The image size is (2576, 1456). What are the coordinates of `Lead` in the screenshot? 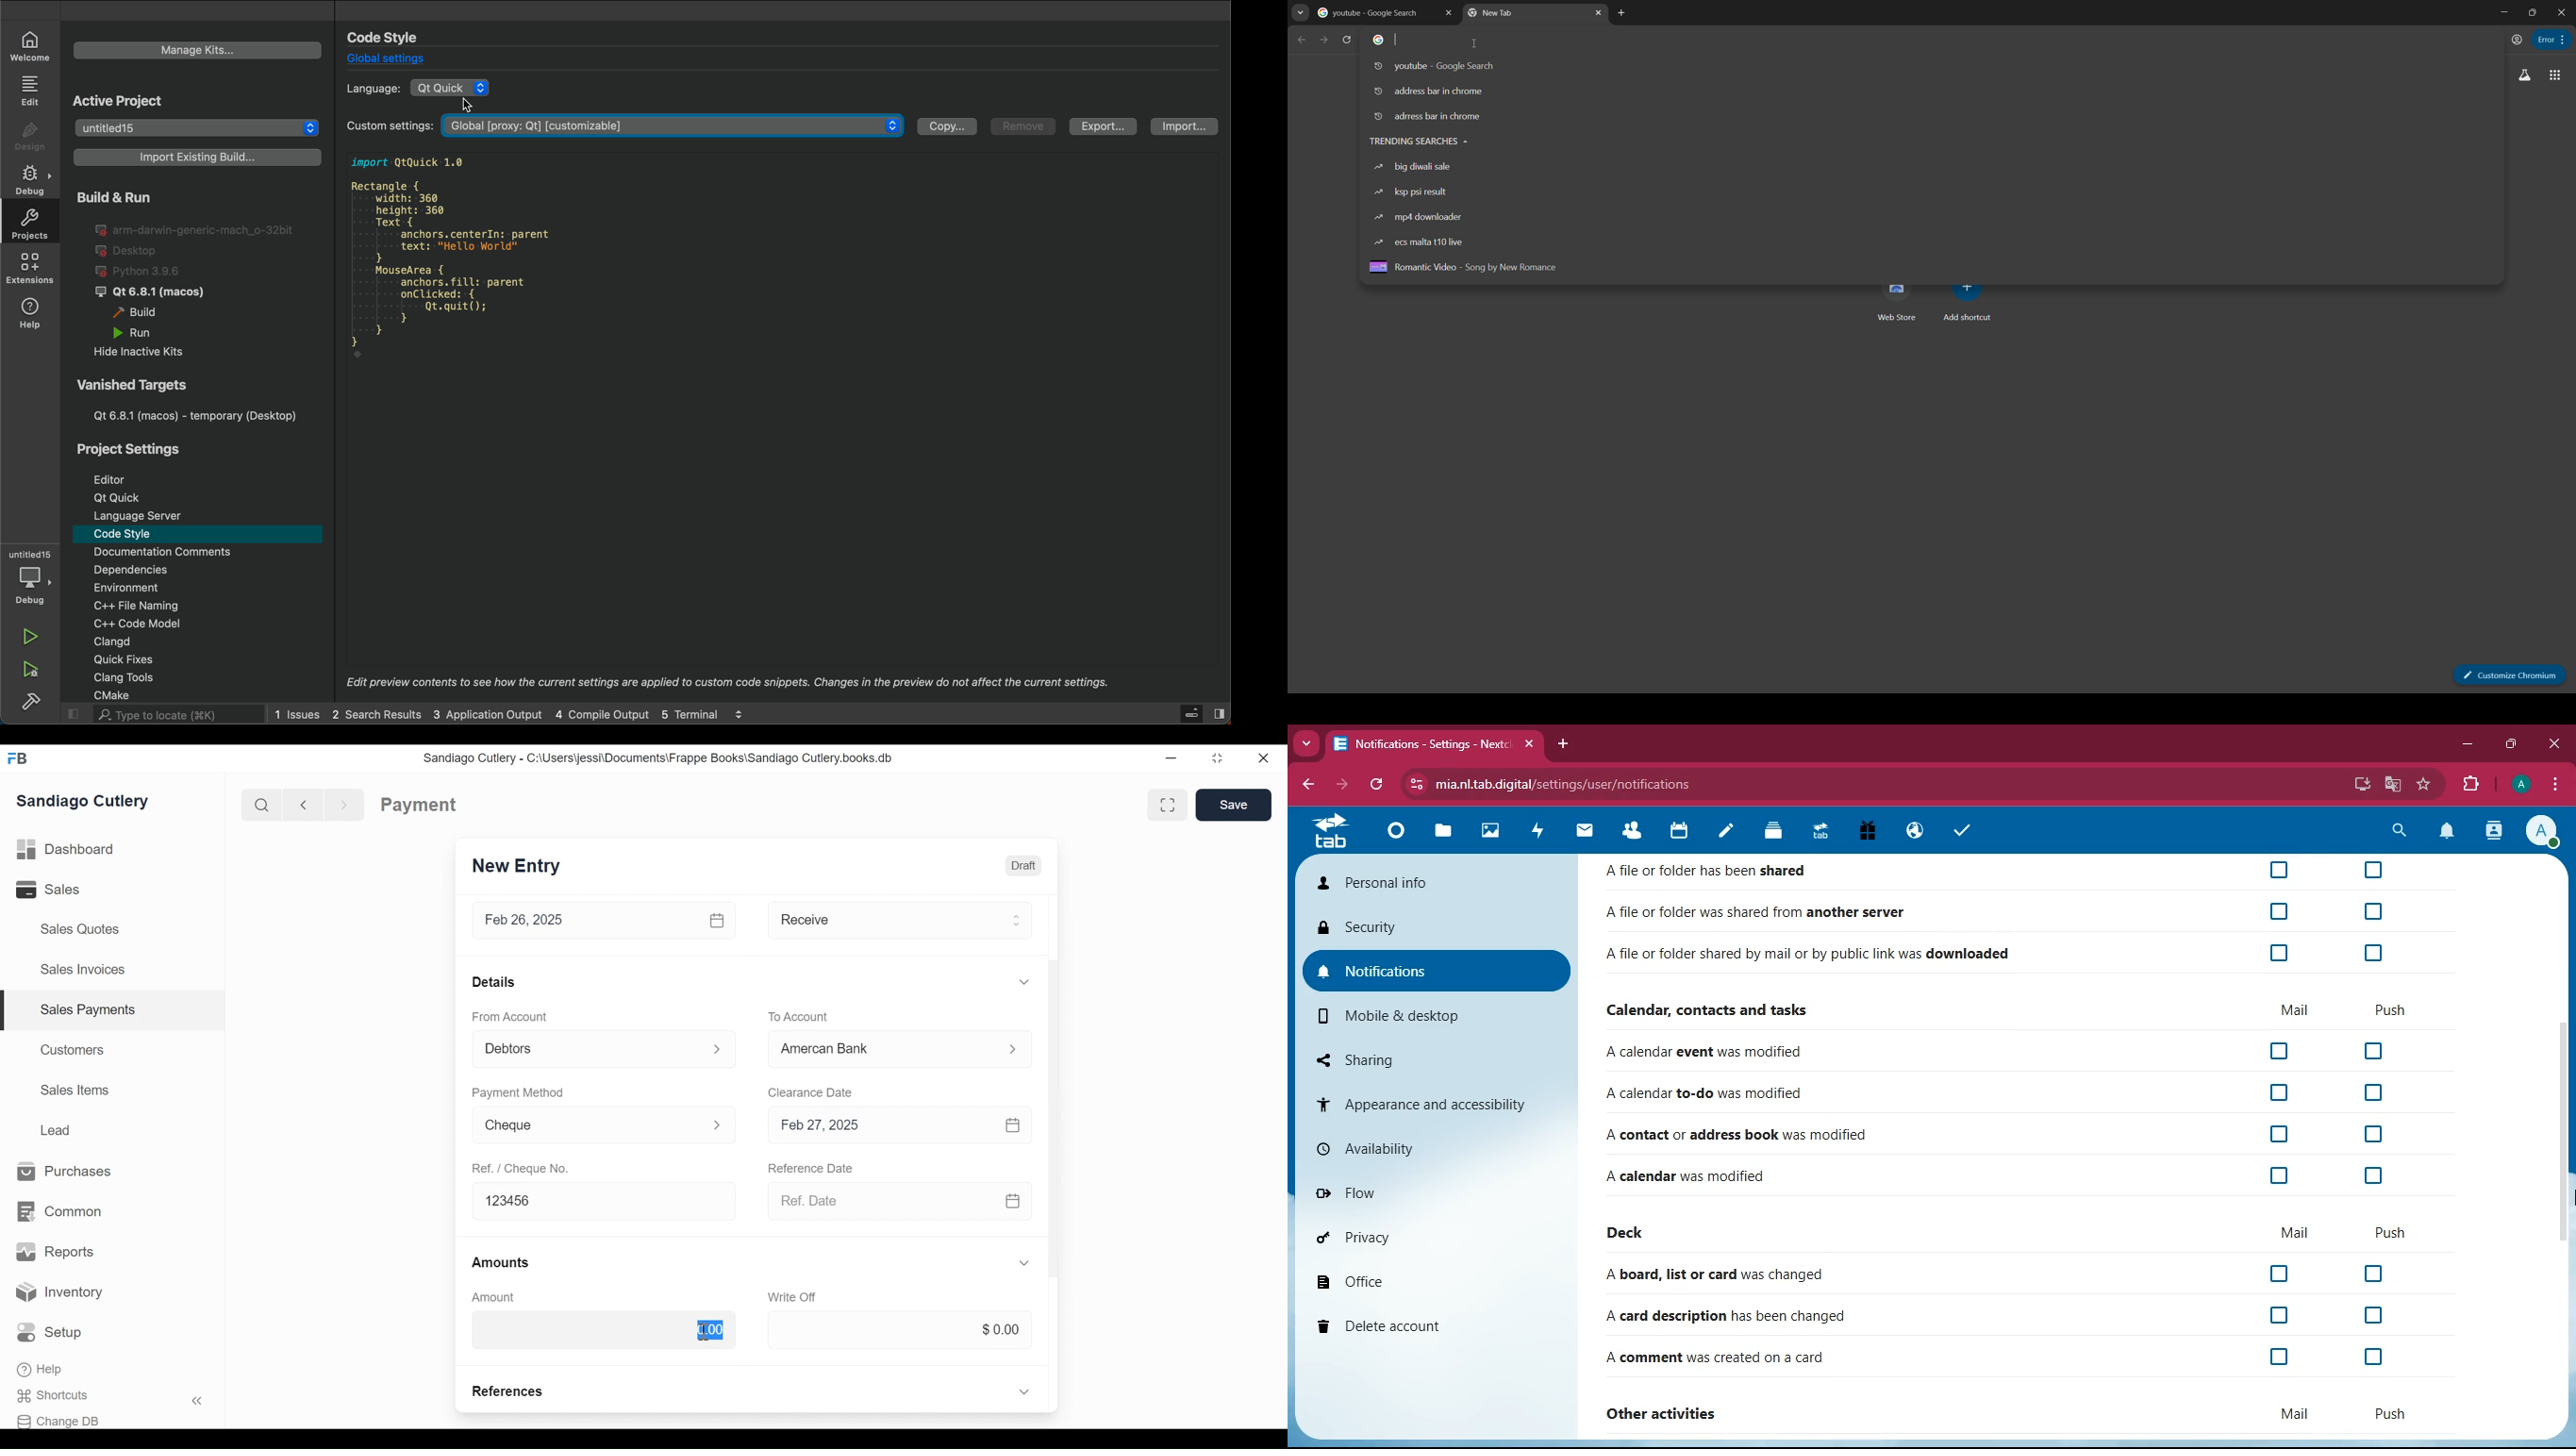 It's located at (58, 1128).